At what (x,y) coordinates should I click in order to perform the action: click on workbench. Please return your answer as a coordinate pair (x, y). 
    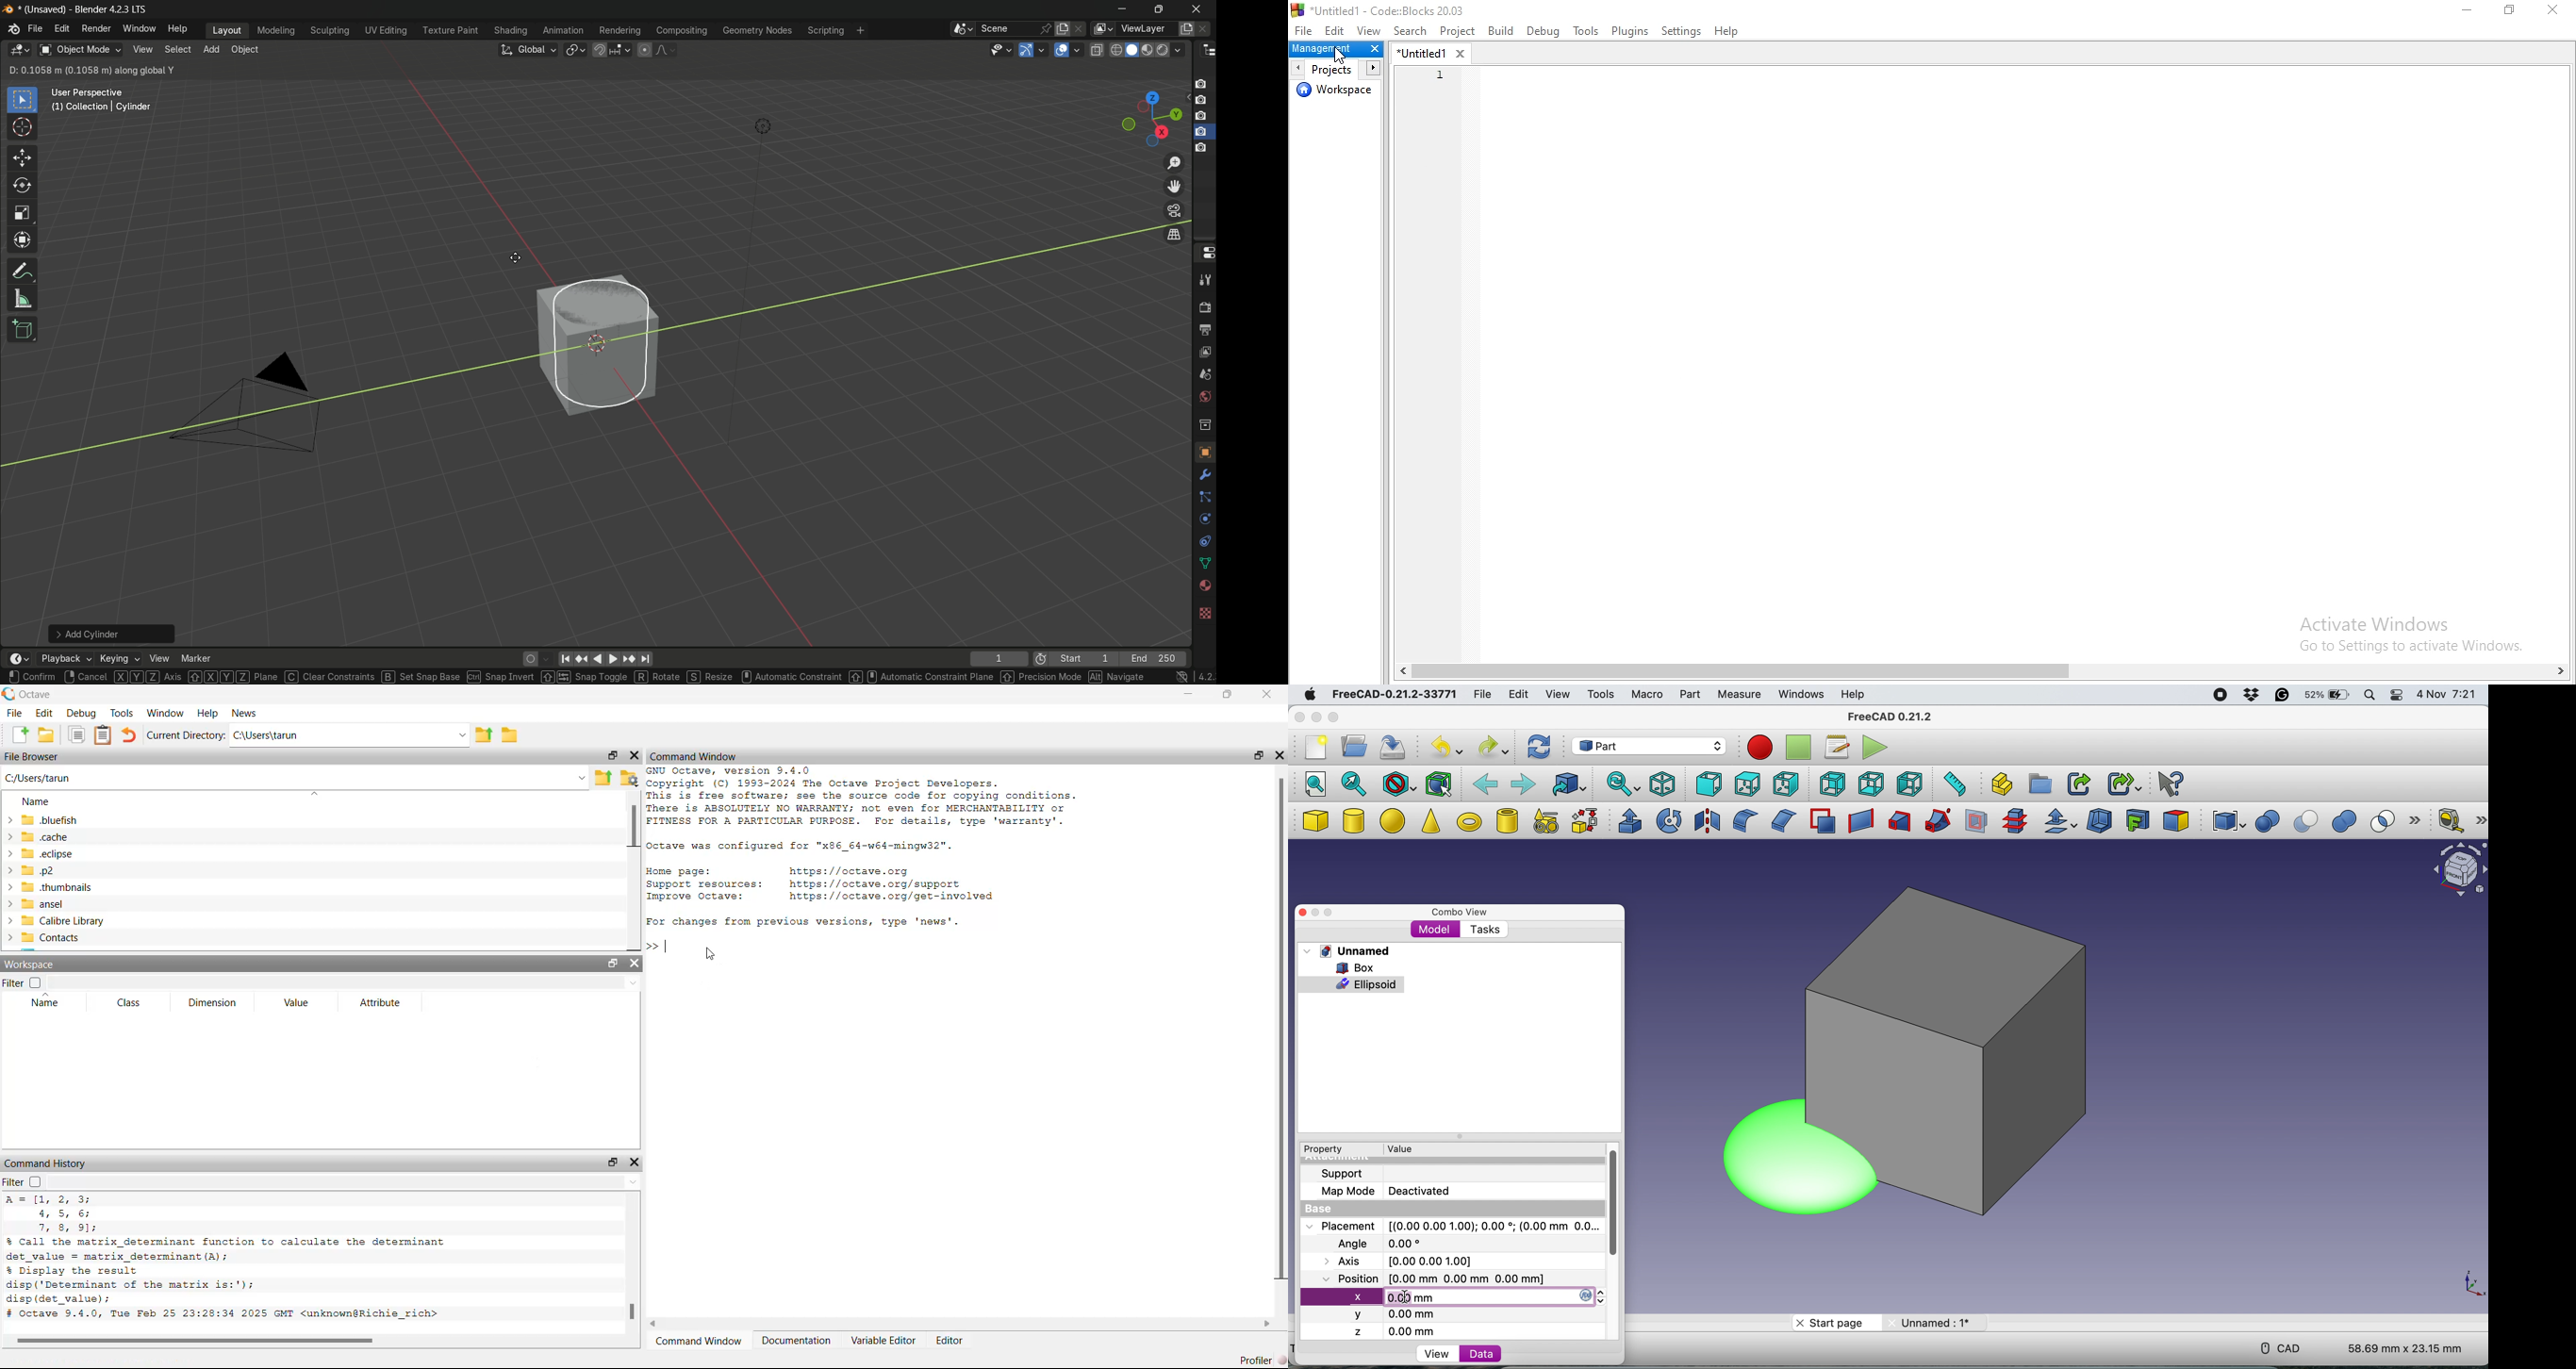
    Looking at the image, I should click on (1648, 746).